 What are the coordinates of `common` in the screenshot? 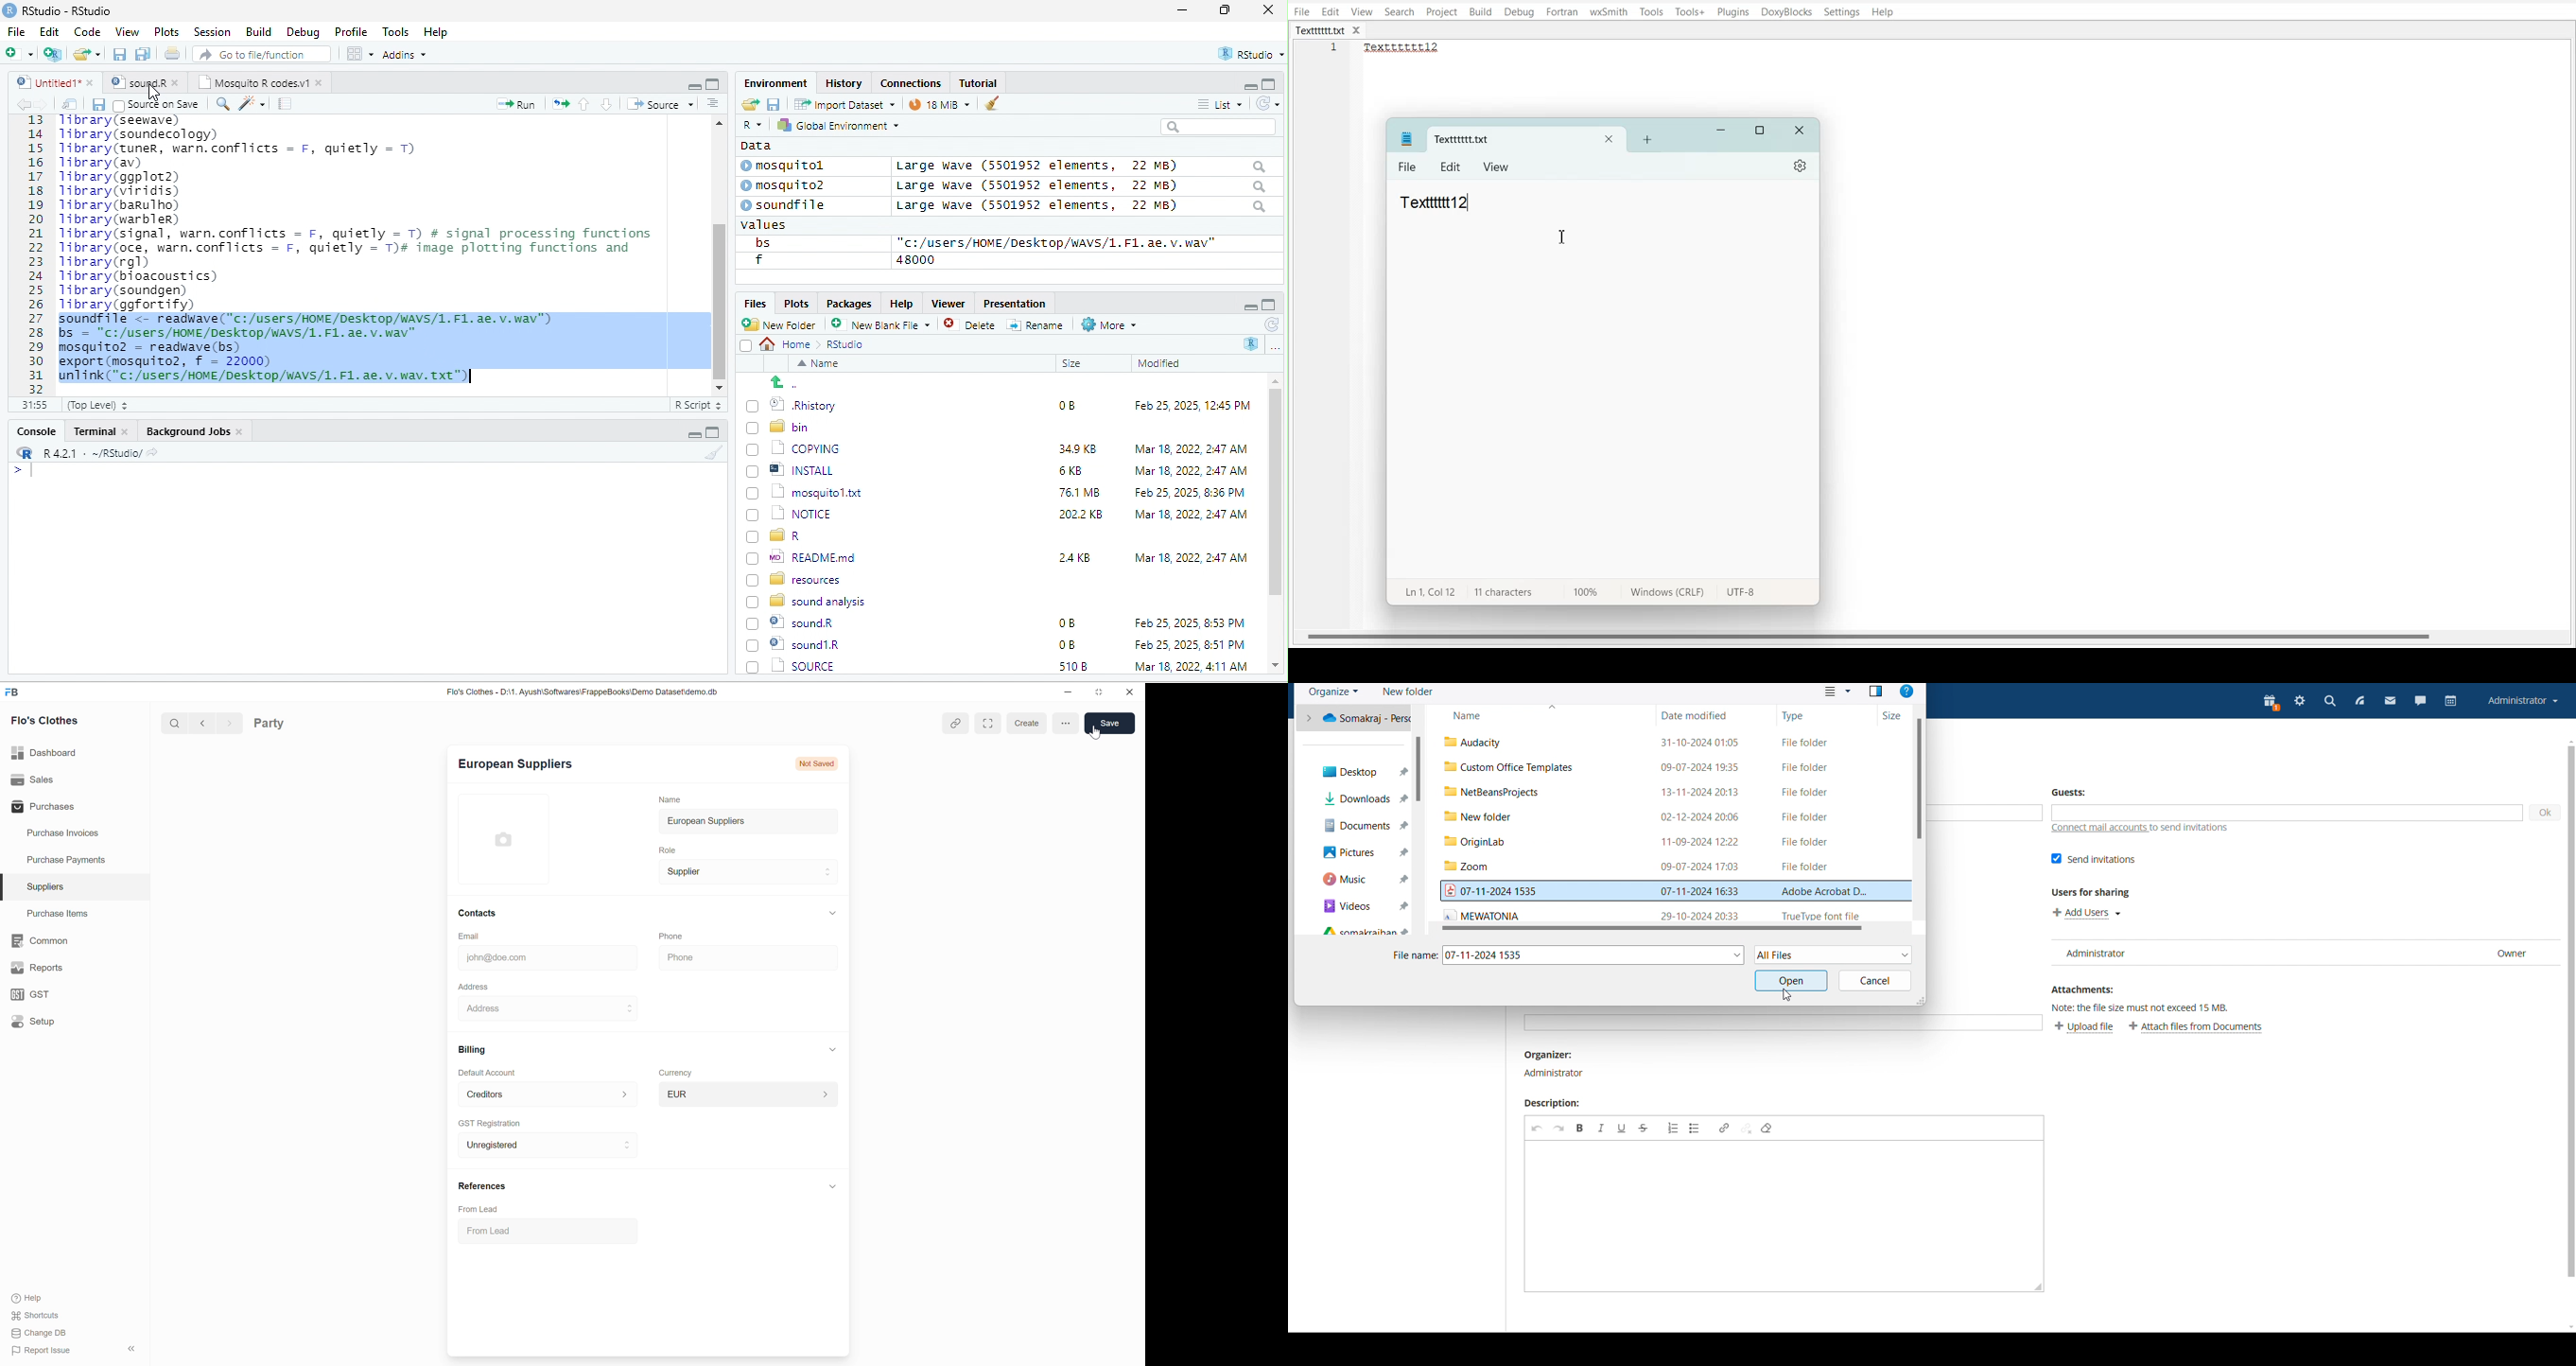 It's located at (39, 941).